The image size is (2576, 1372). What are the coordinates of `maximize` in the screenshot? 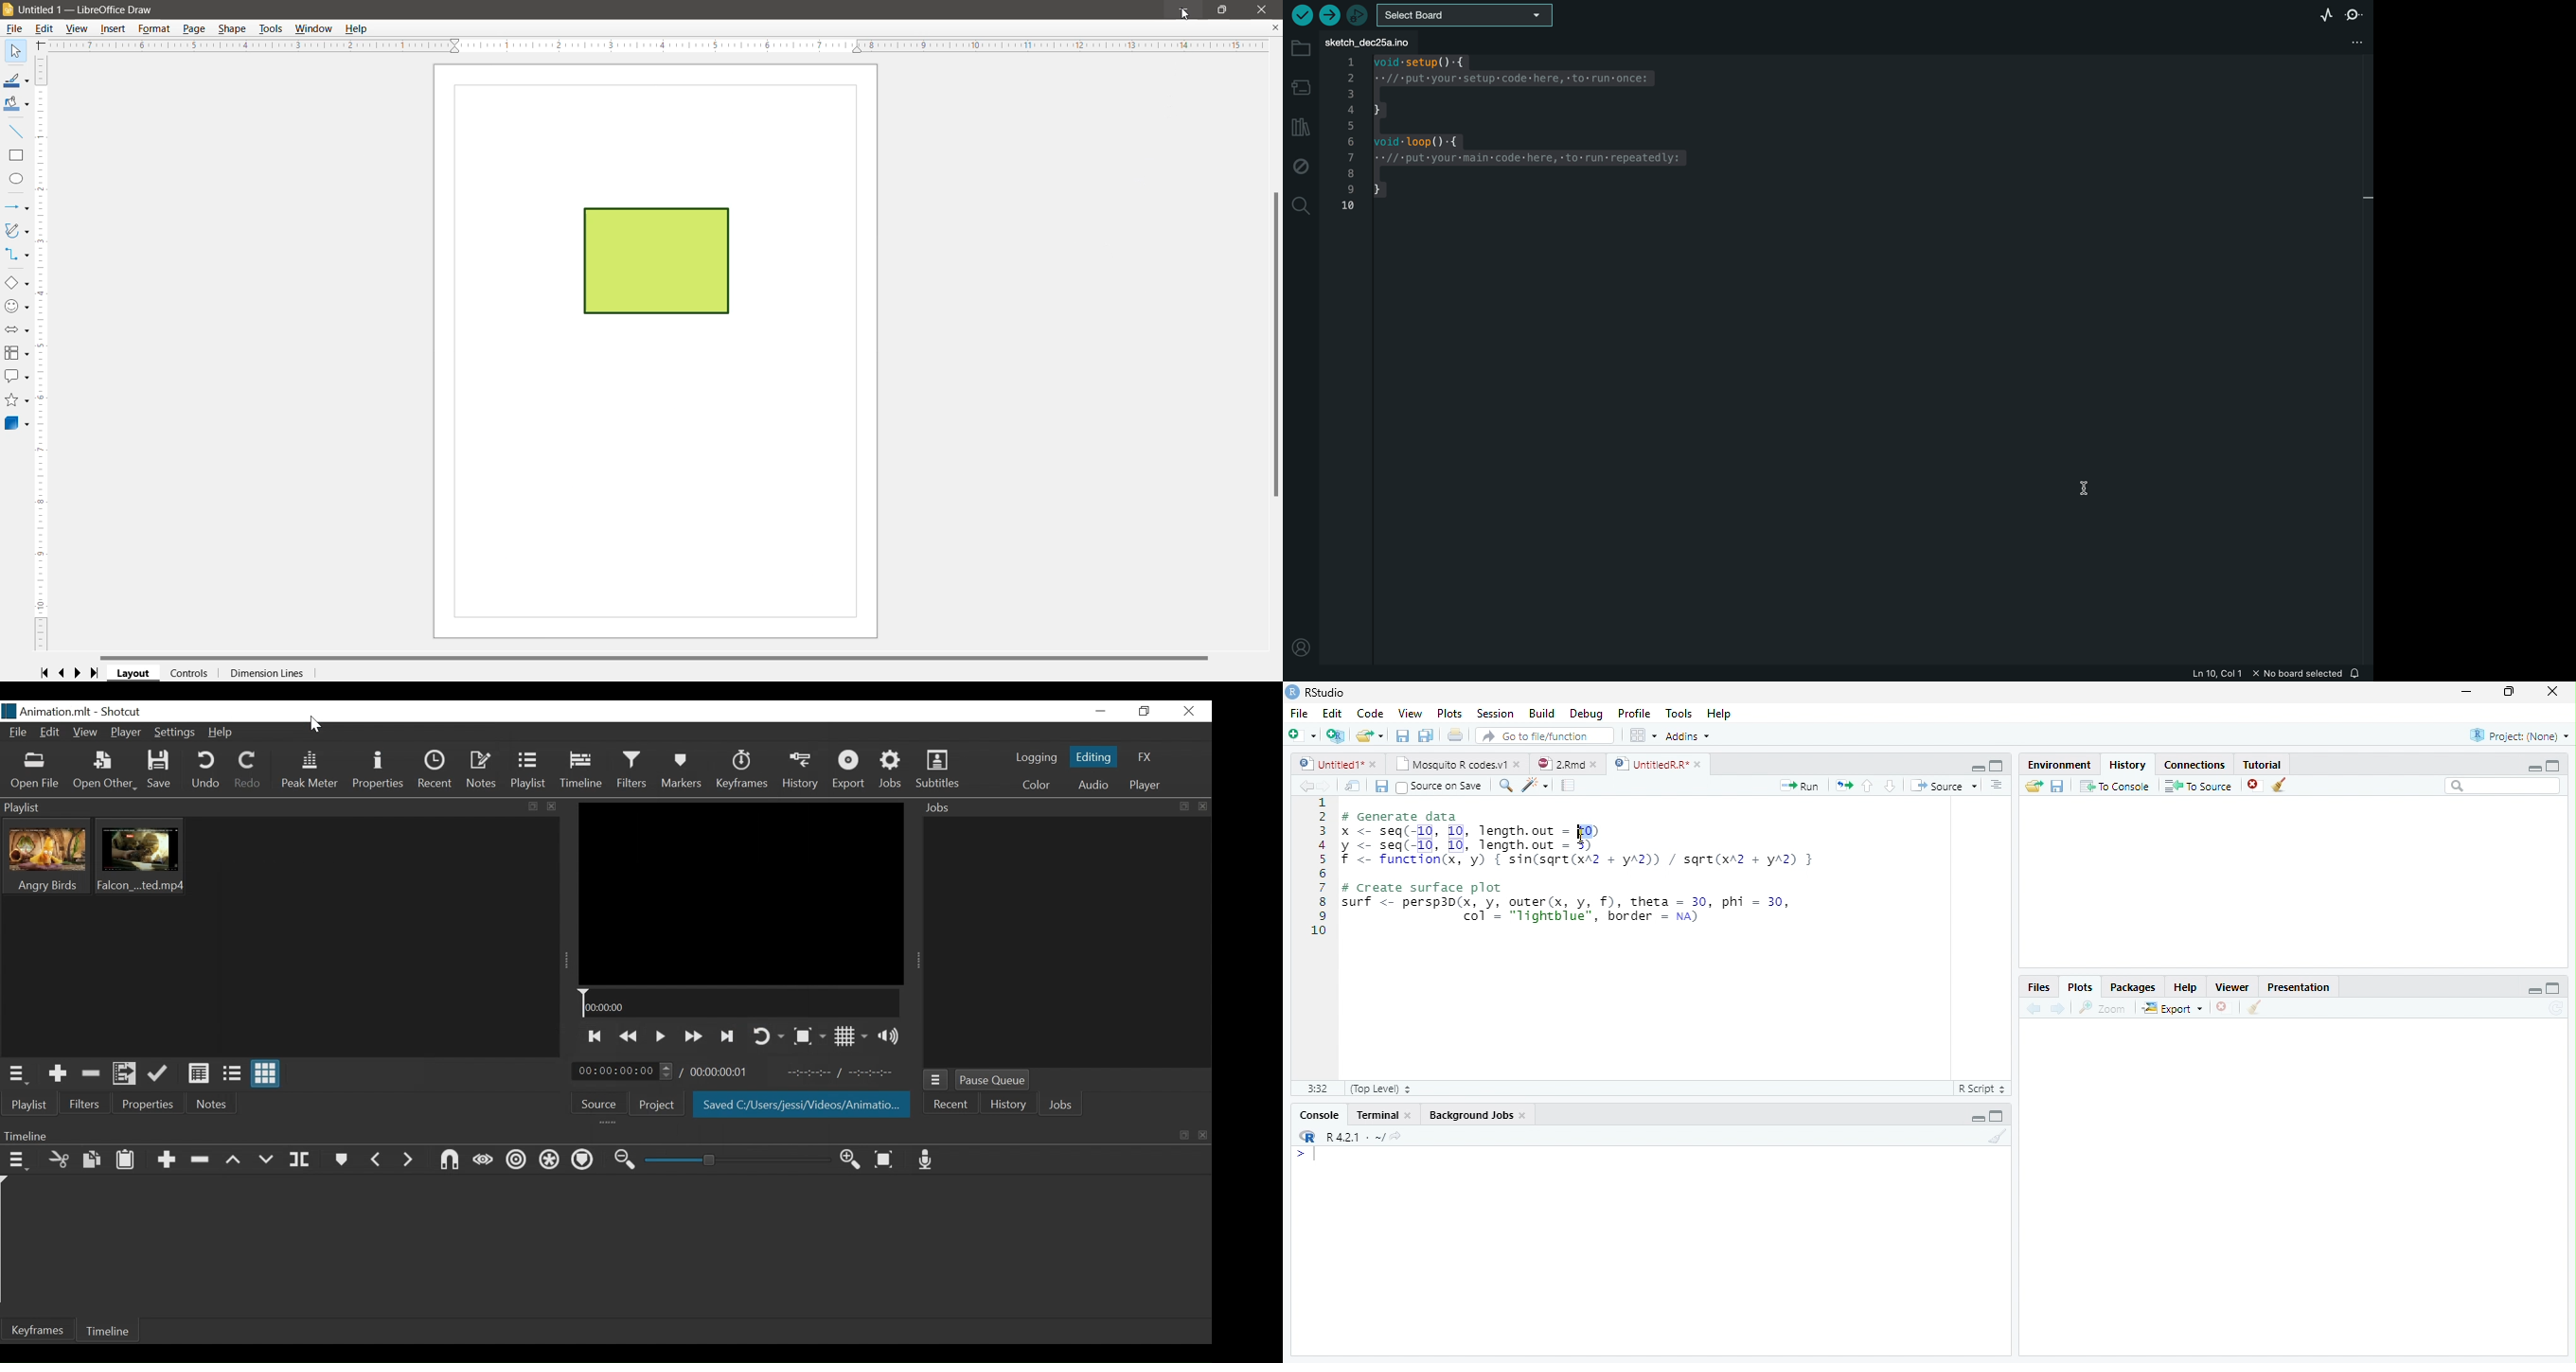 It's located at (2554, 988).